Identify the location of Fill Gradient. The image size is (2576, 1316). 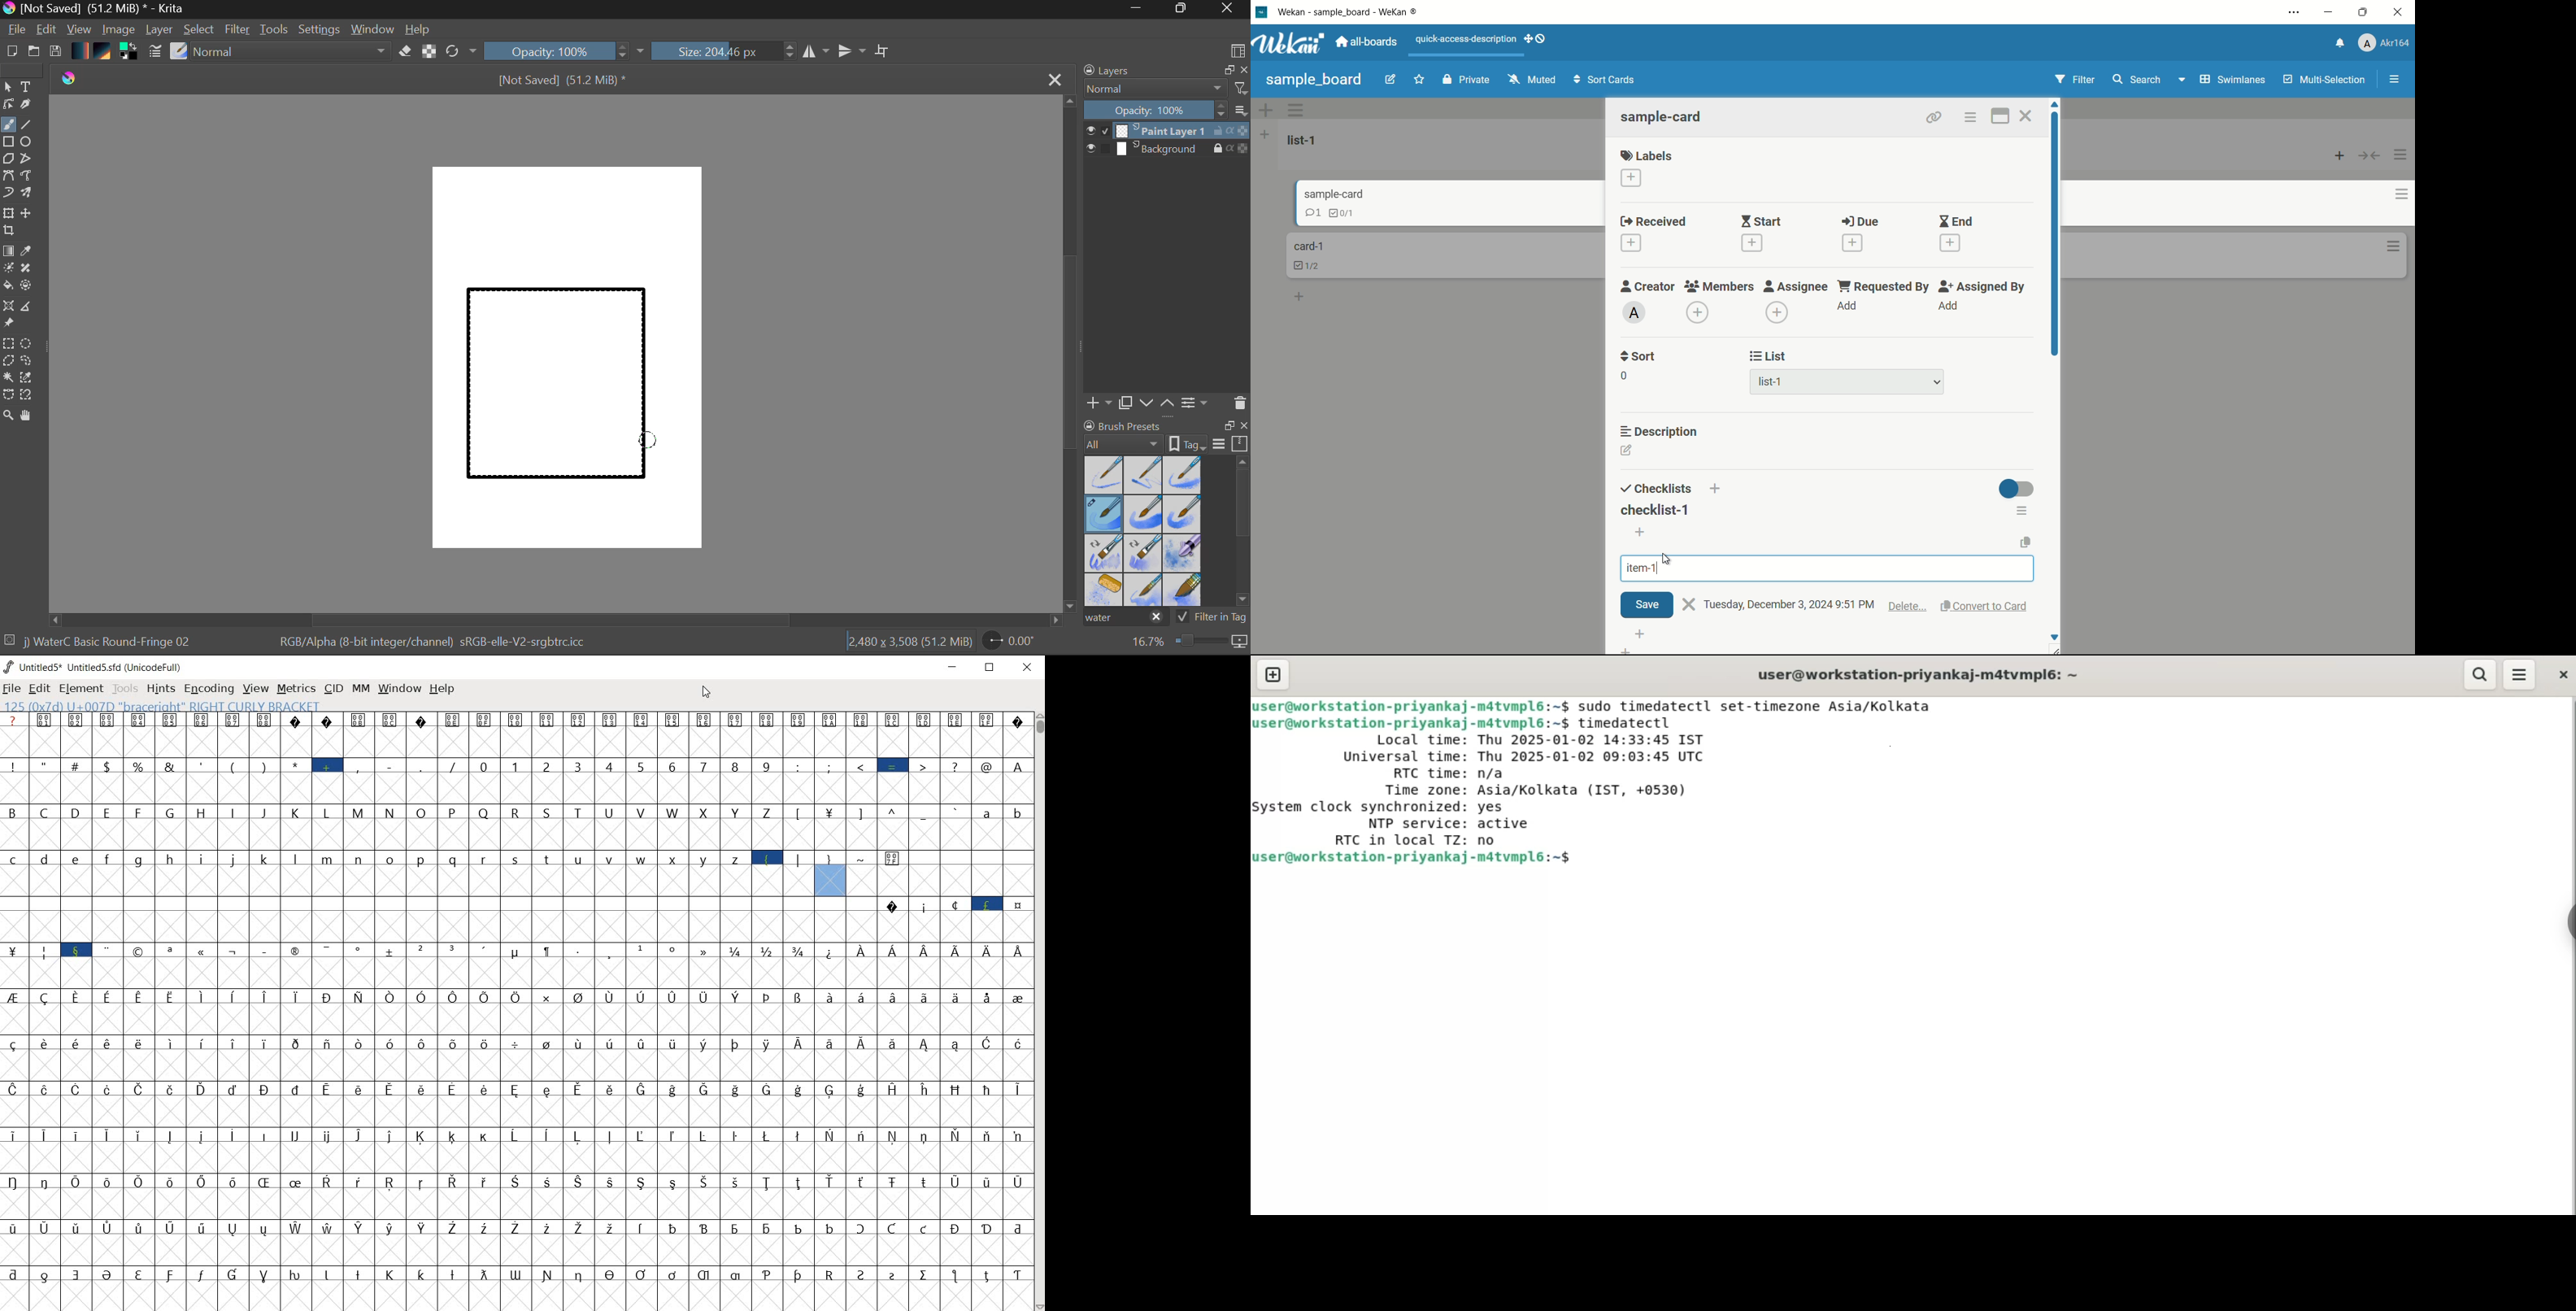
(8, 250).